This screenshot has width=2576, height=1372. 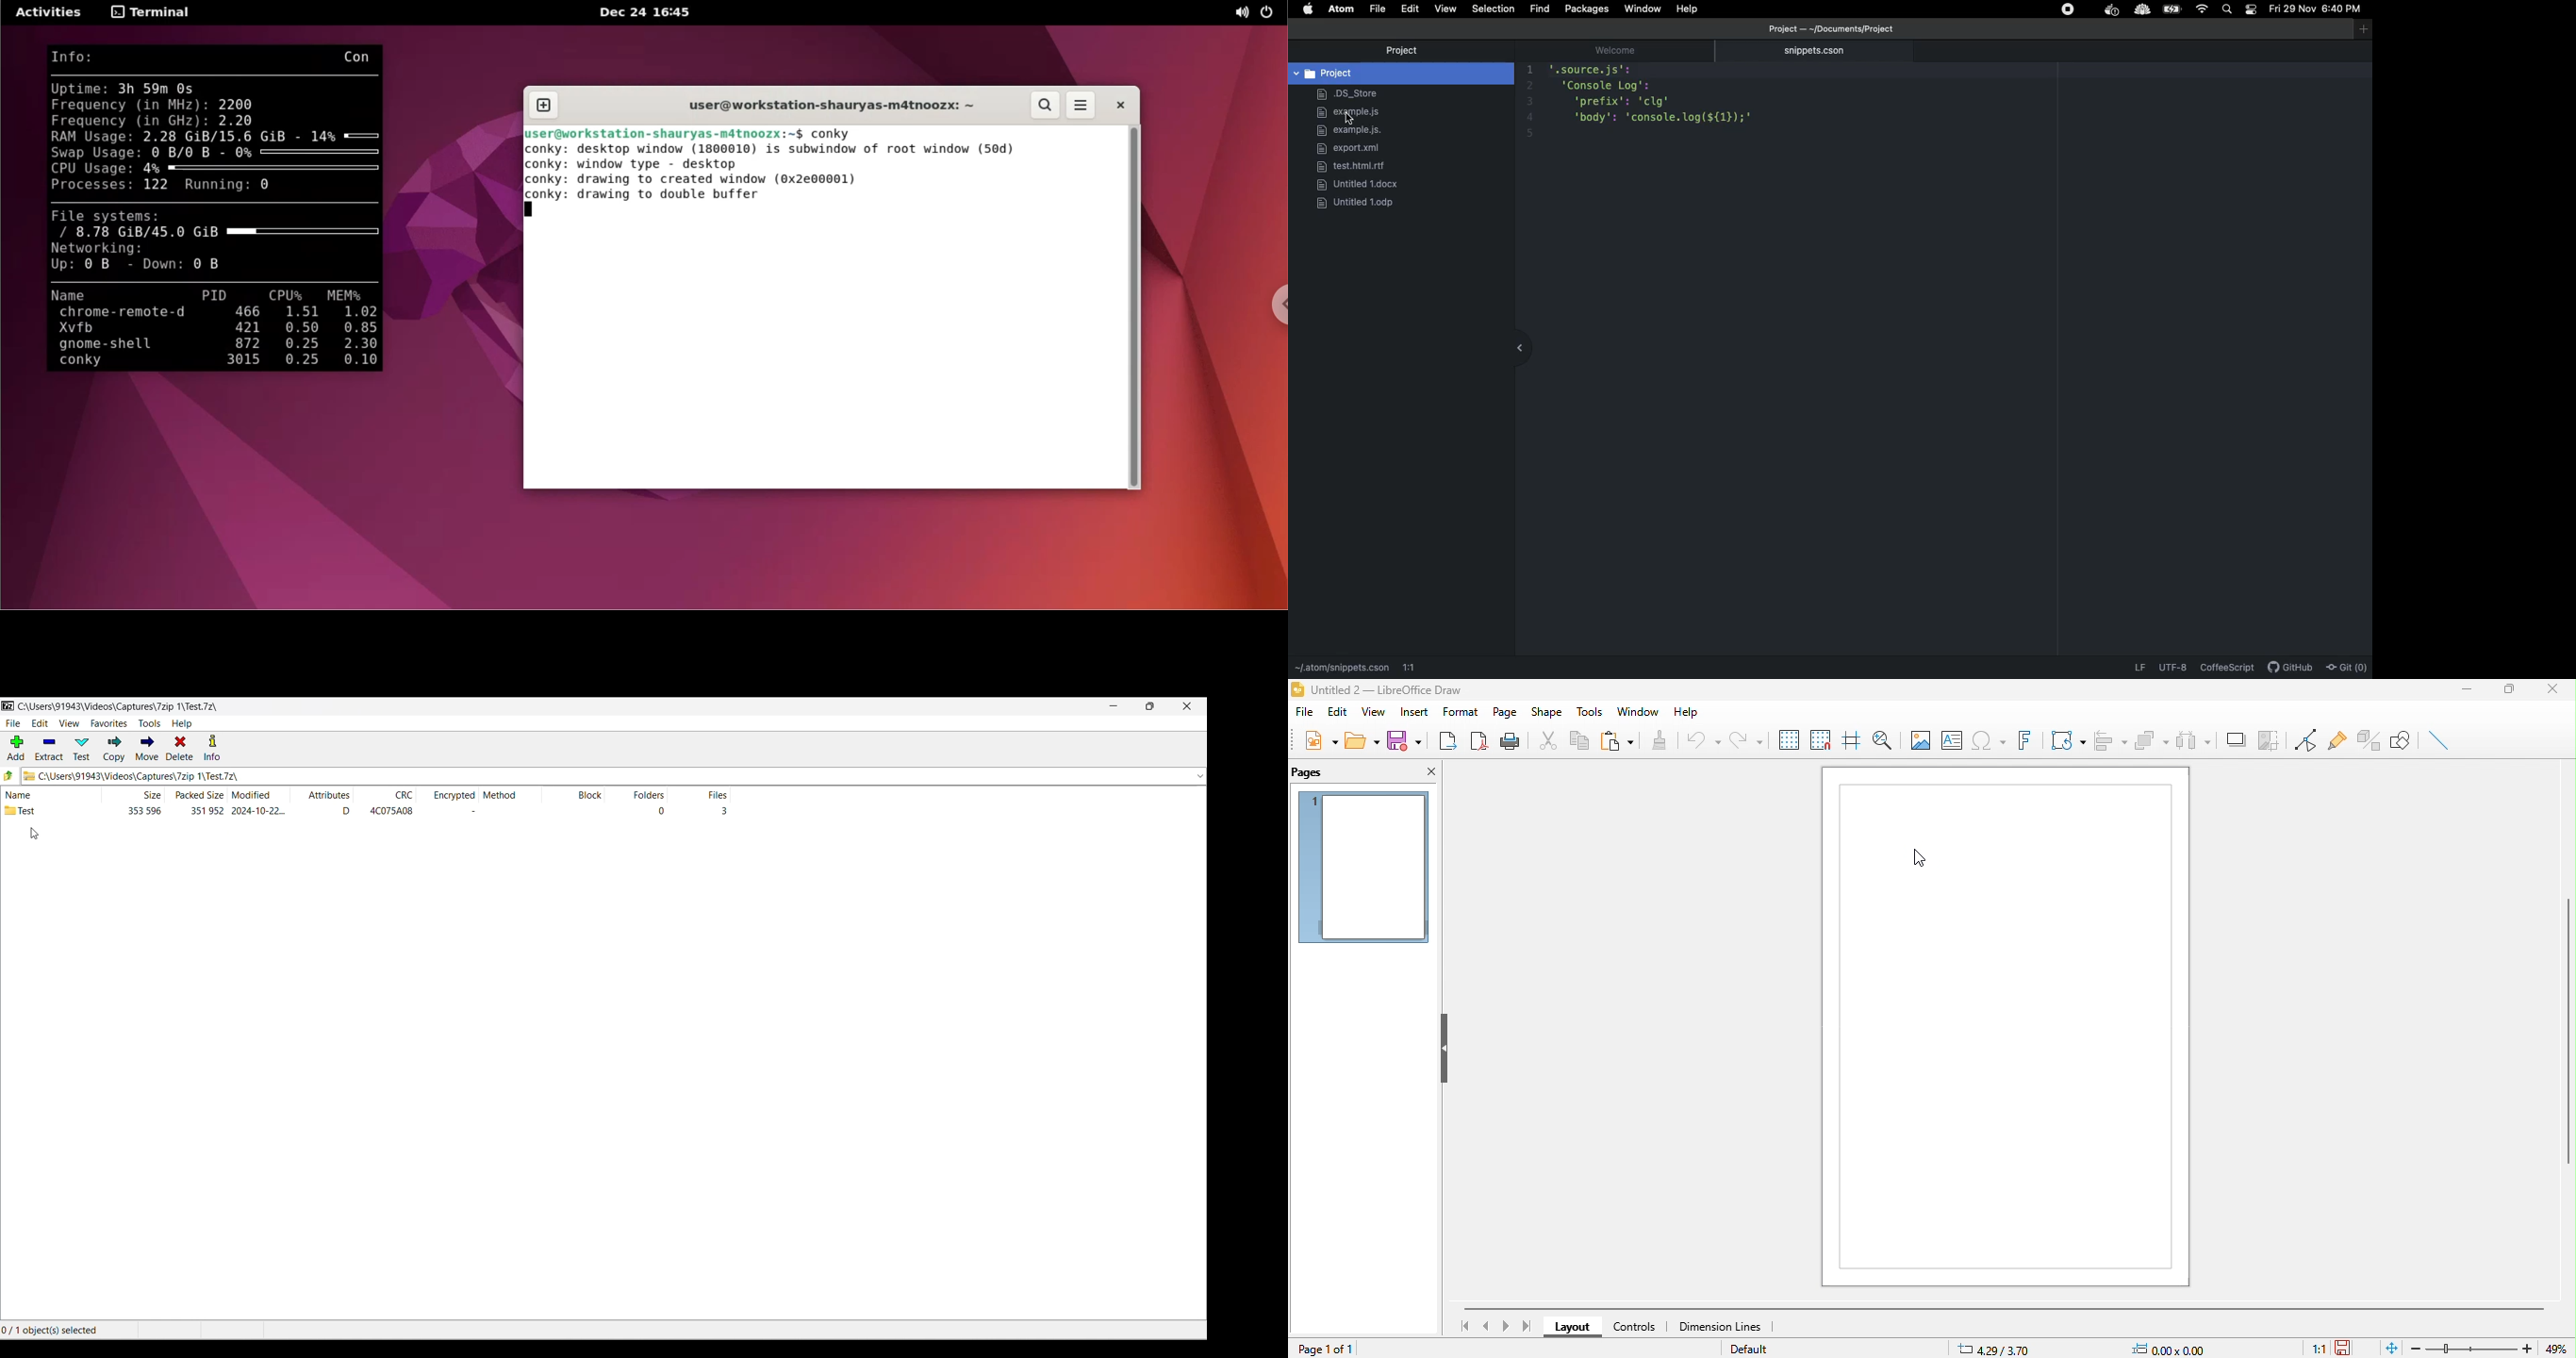 What do you see at coordinates (1790, 1350) in the screenshot?
I see `default` at bounding box center [1790, 1350].